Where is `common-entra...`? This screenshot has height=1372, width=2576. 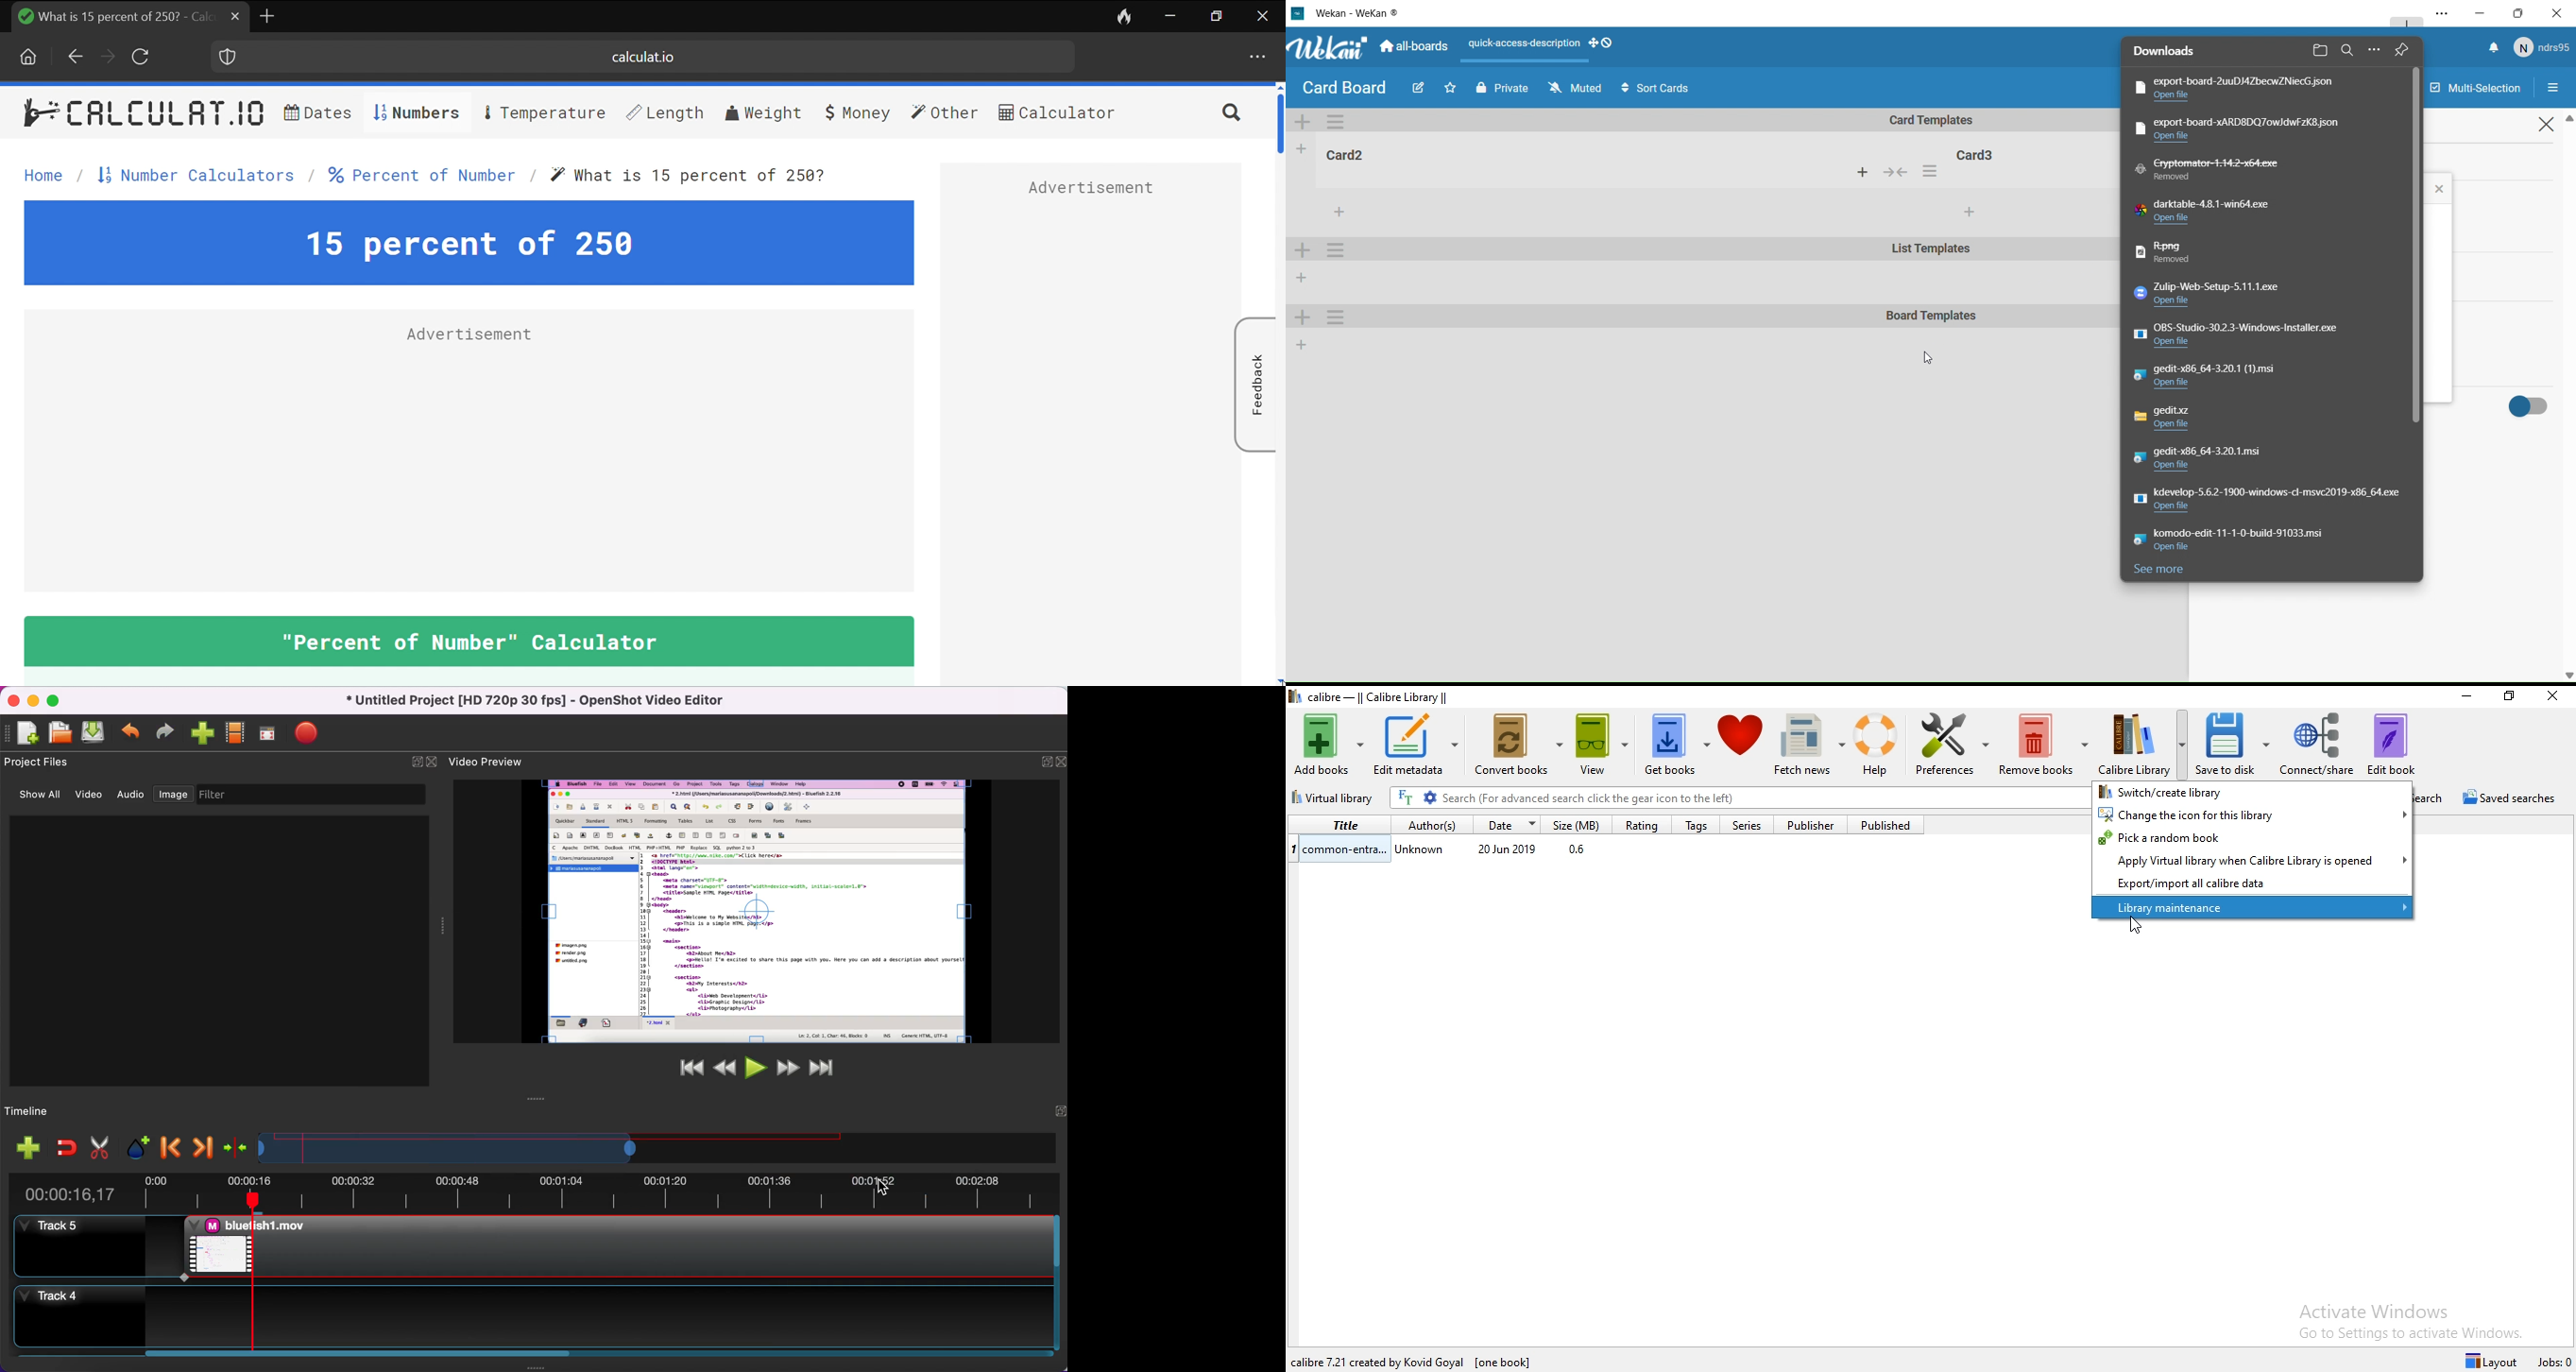 common-entra... is located at coordinates (1339, 848).